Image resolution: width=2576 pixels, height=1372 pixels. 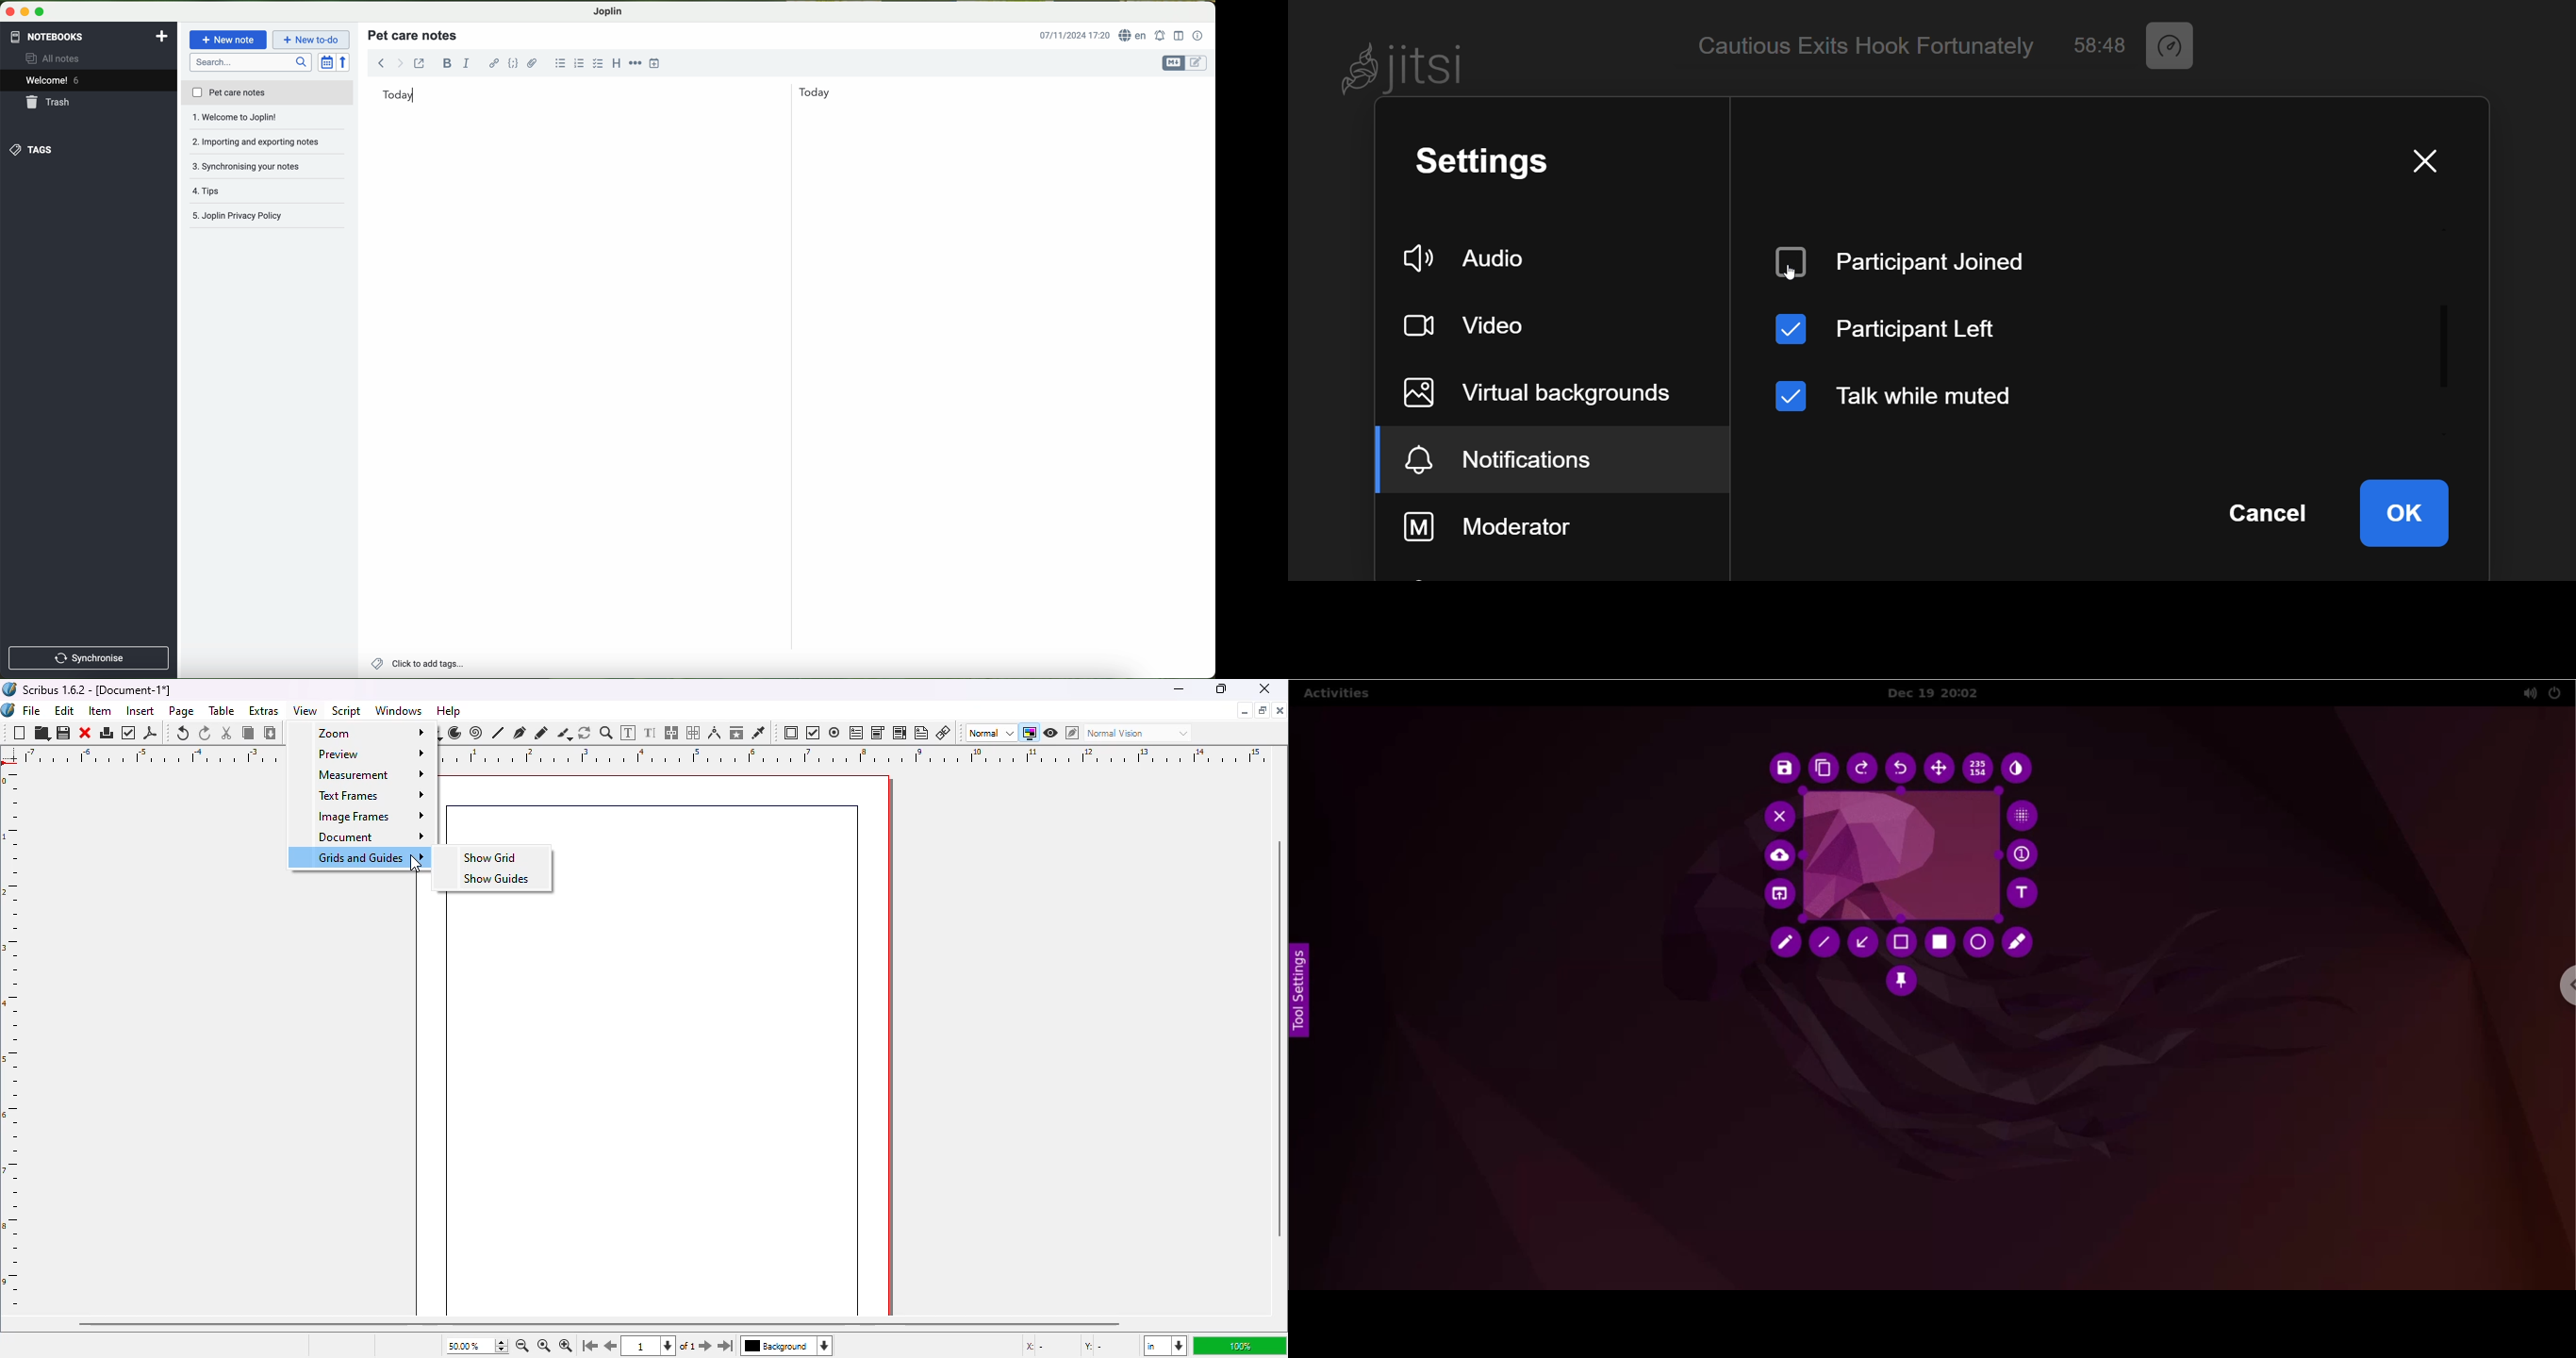 What do you see at coordinates (416, 863) in the screenshot?
I see `cursor` at bounding box center [416, 863].